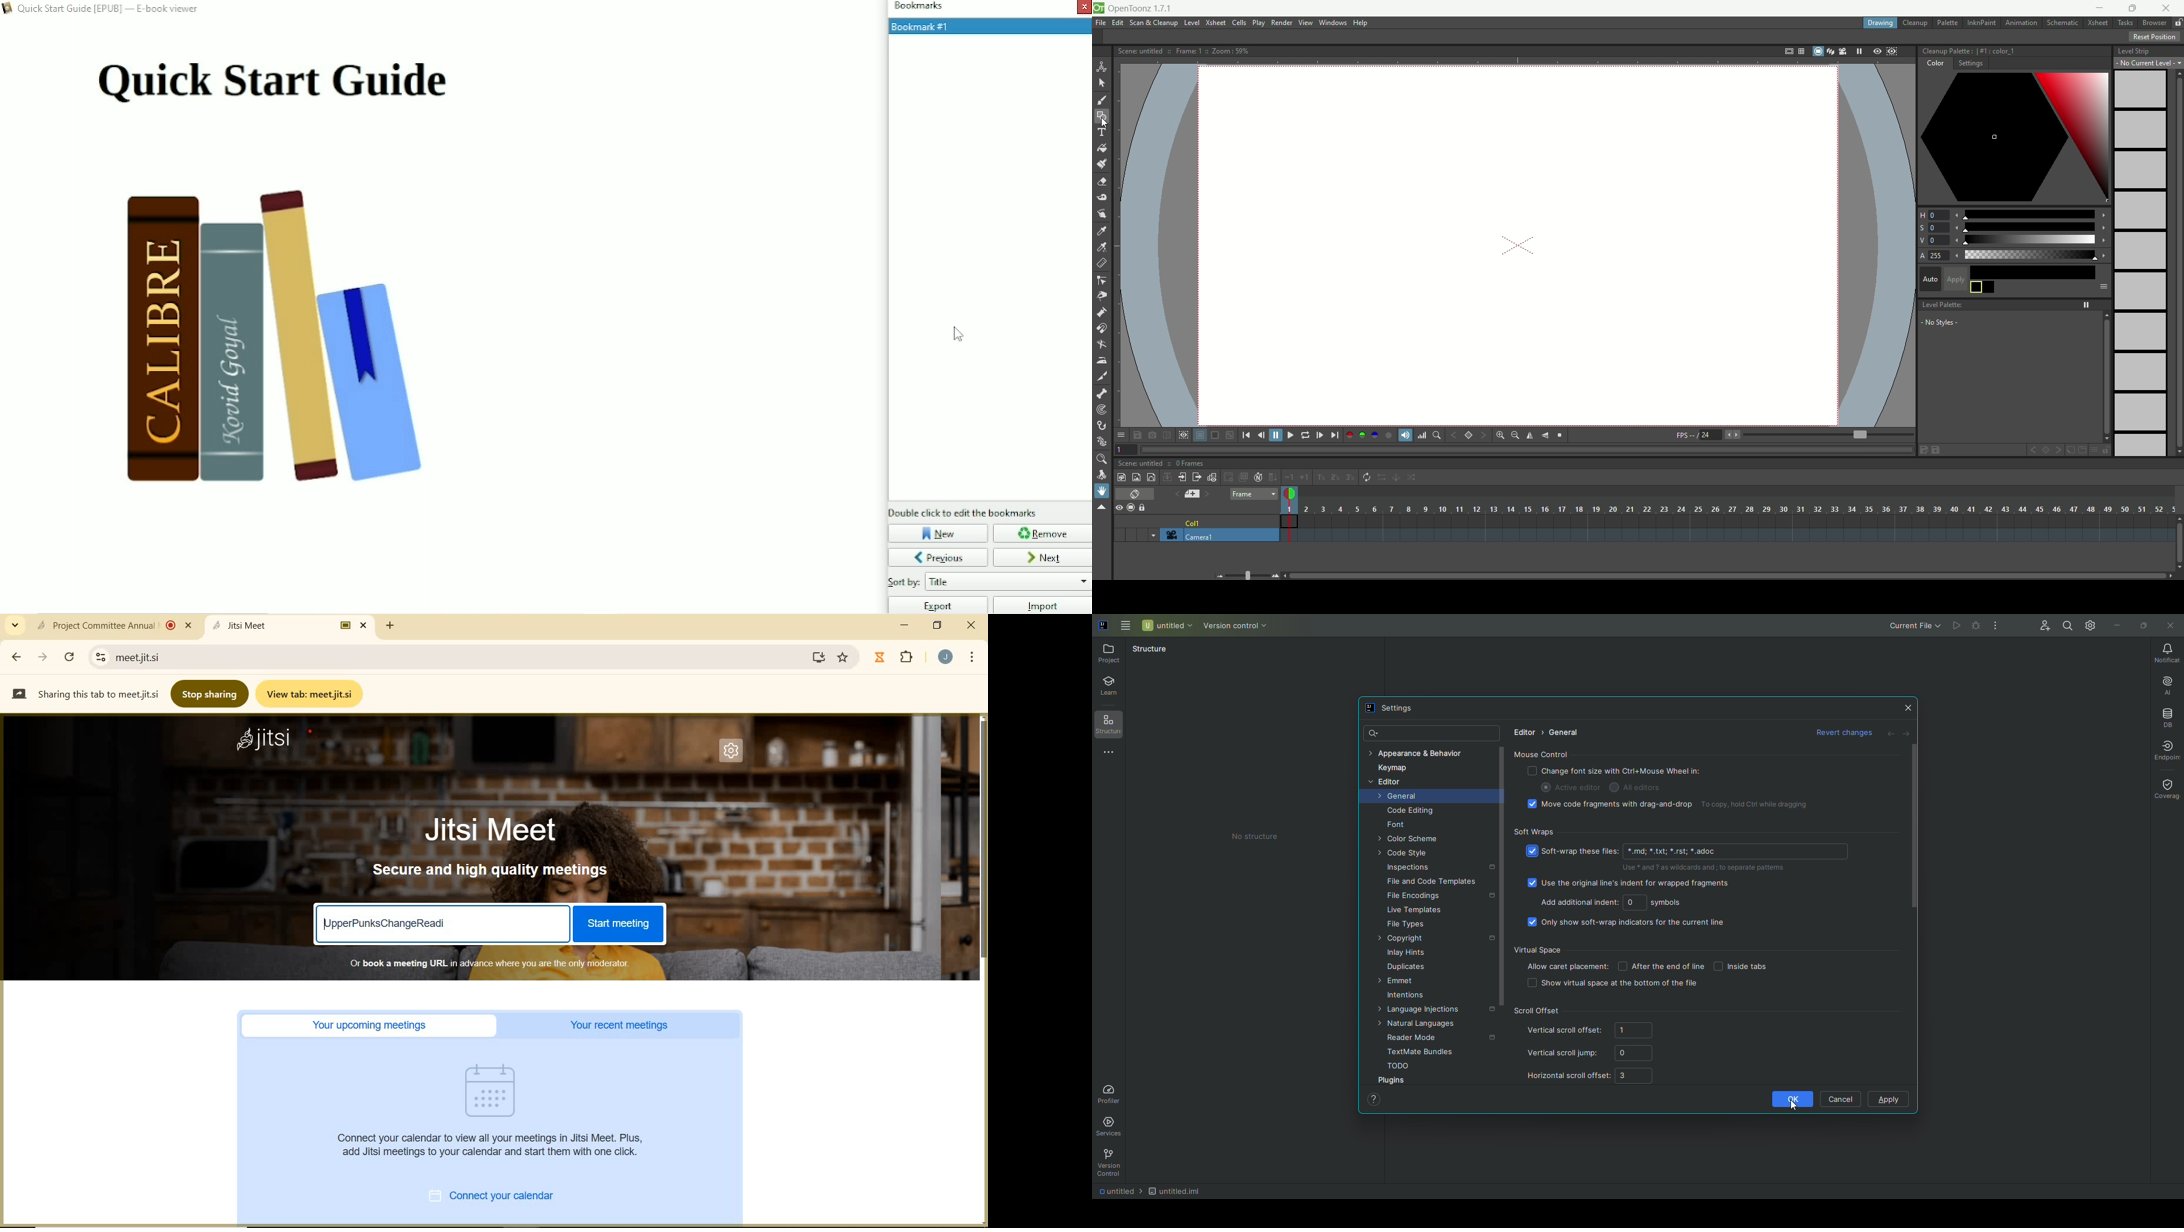 The height and width of the screenshot is (1232, 2184). What do you see at coordinates (1289, 478) in the screenshot?
I see `decrease step` at bounding box center [1289, 478].